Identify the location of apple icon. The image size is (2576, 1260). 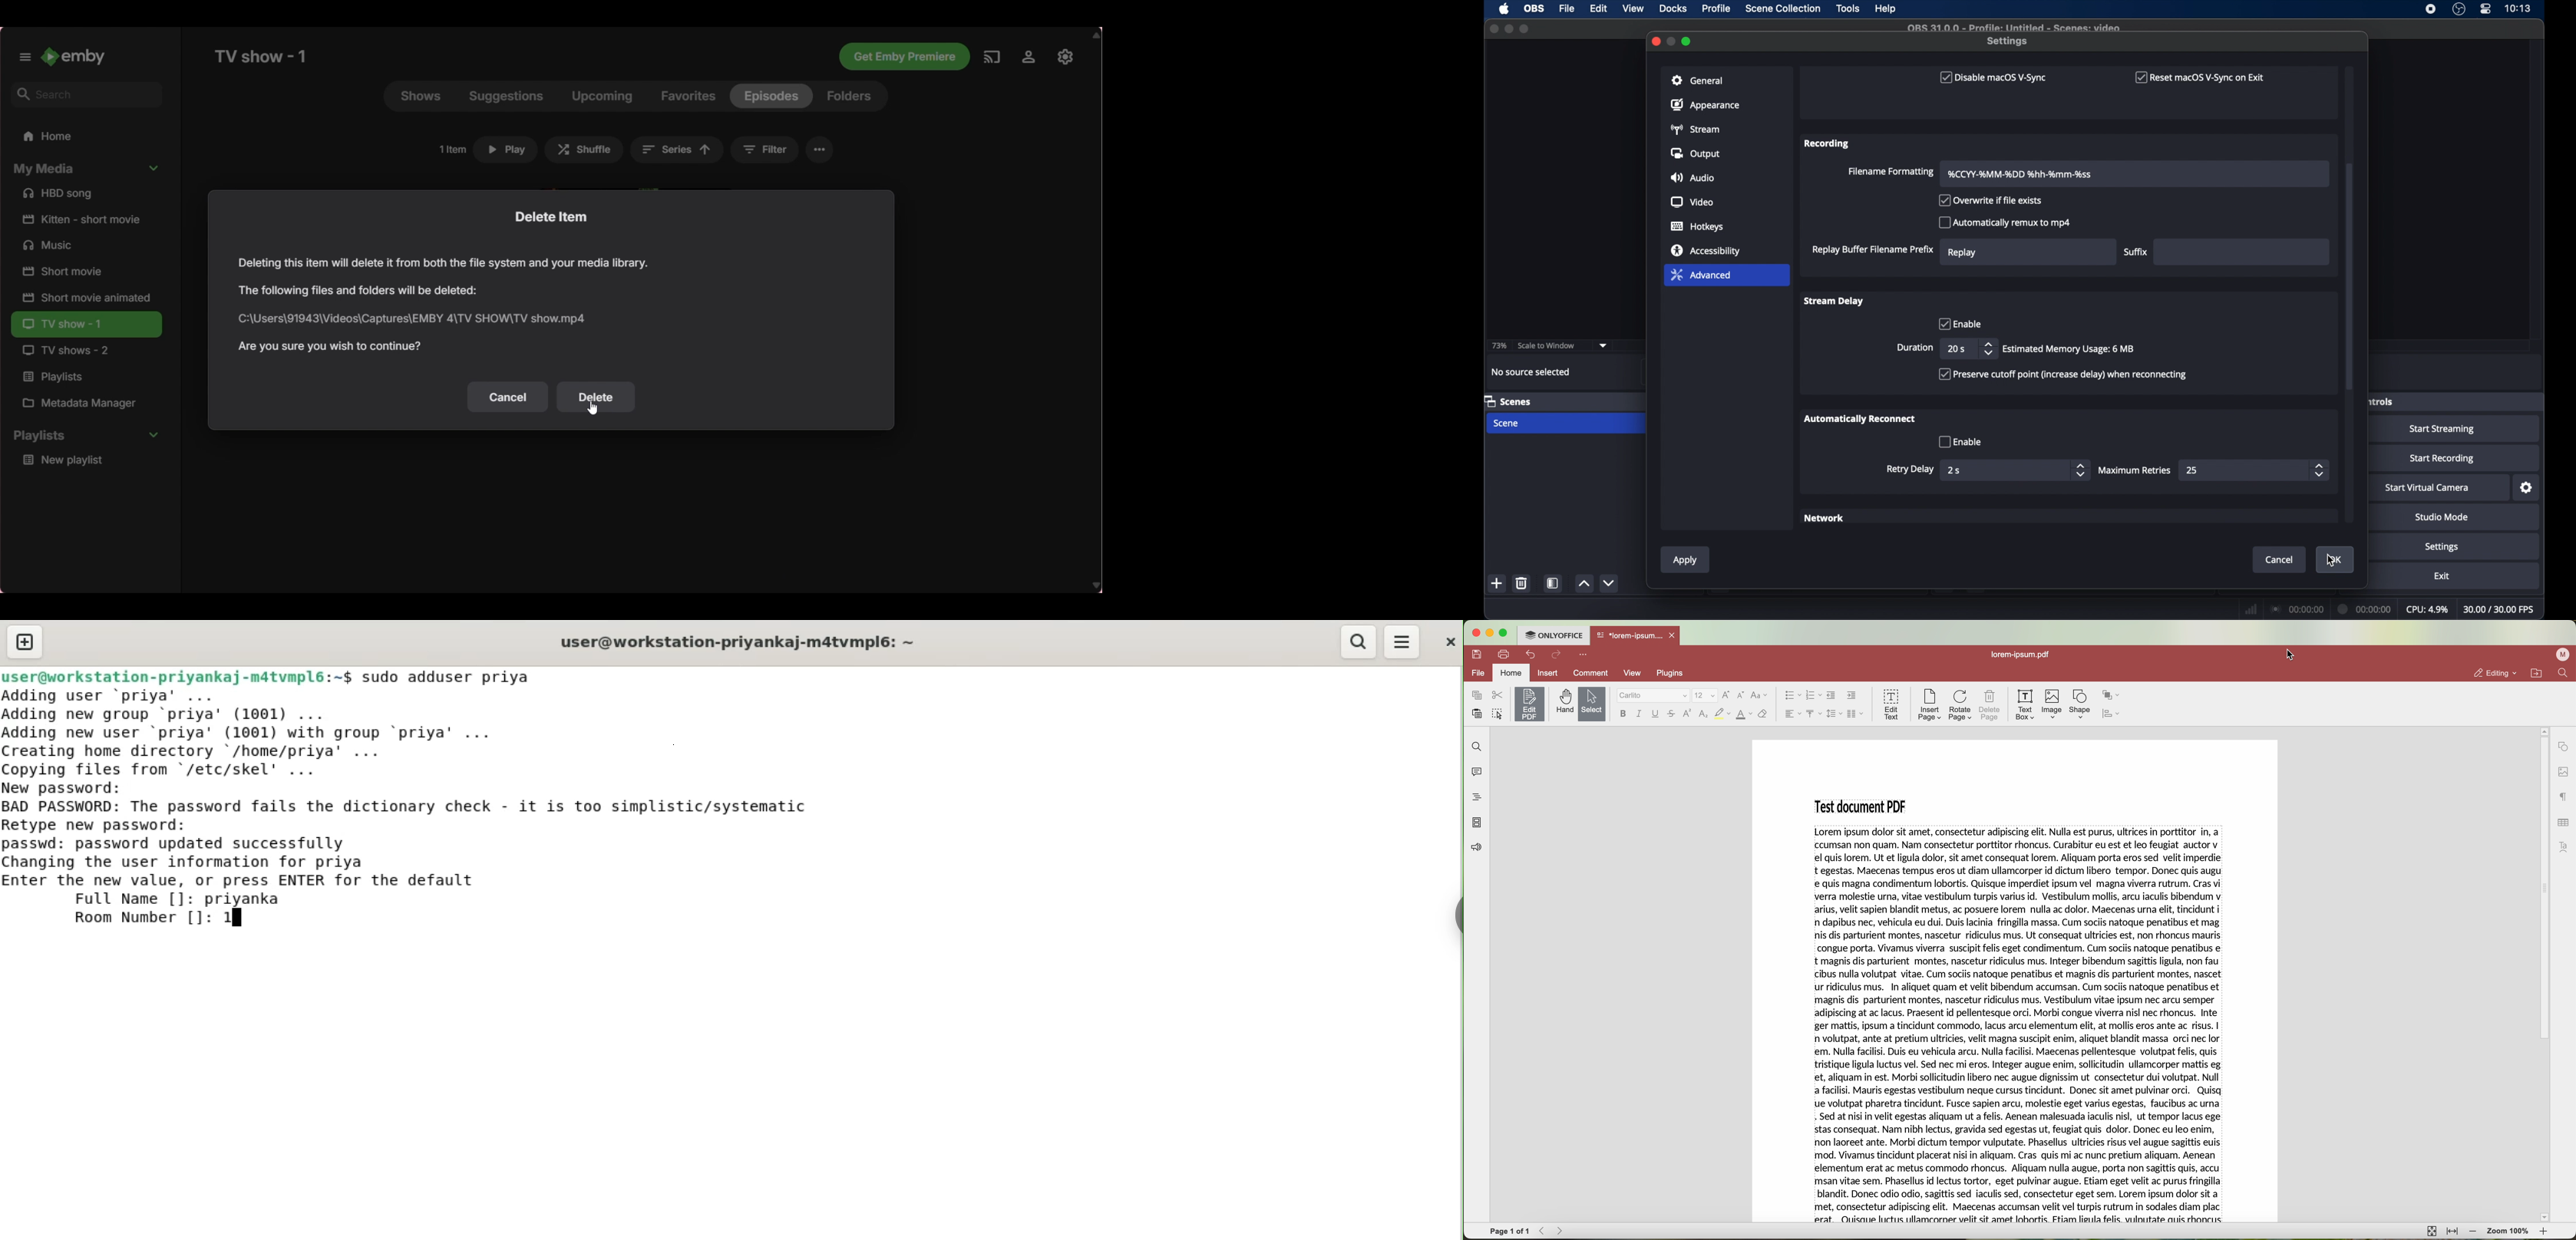
(1504, 9).